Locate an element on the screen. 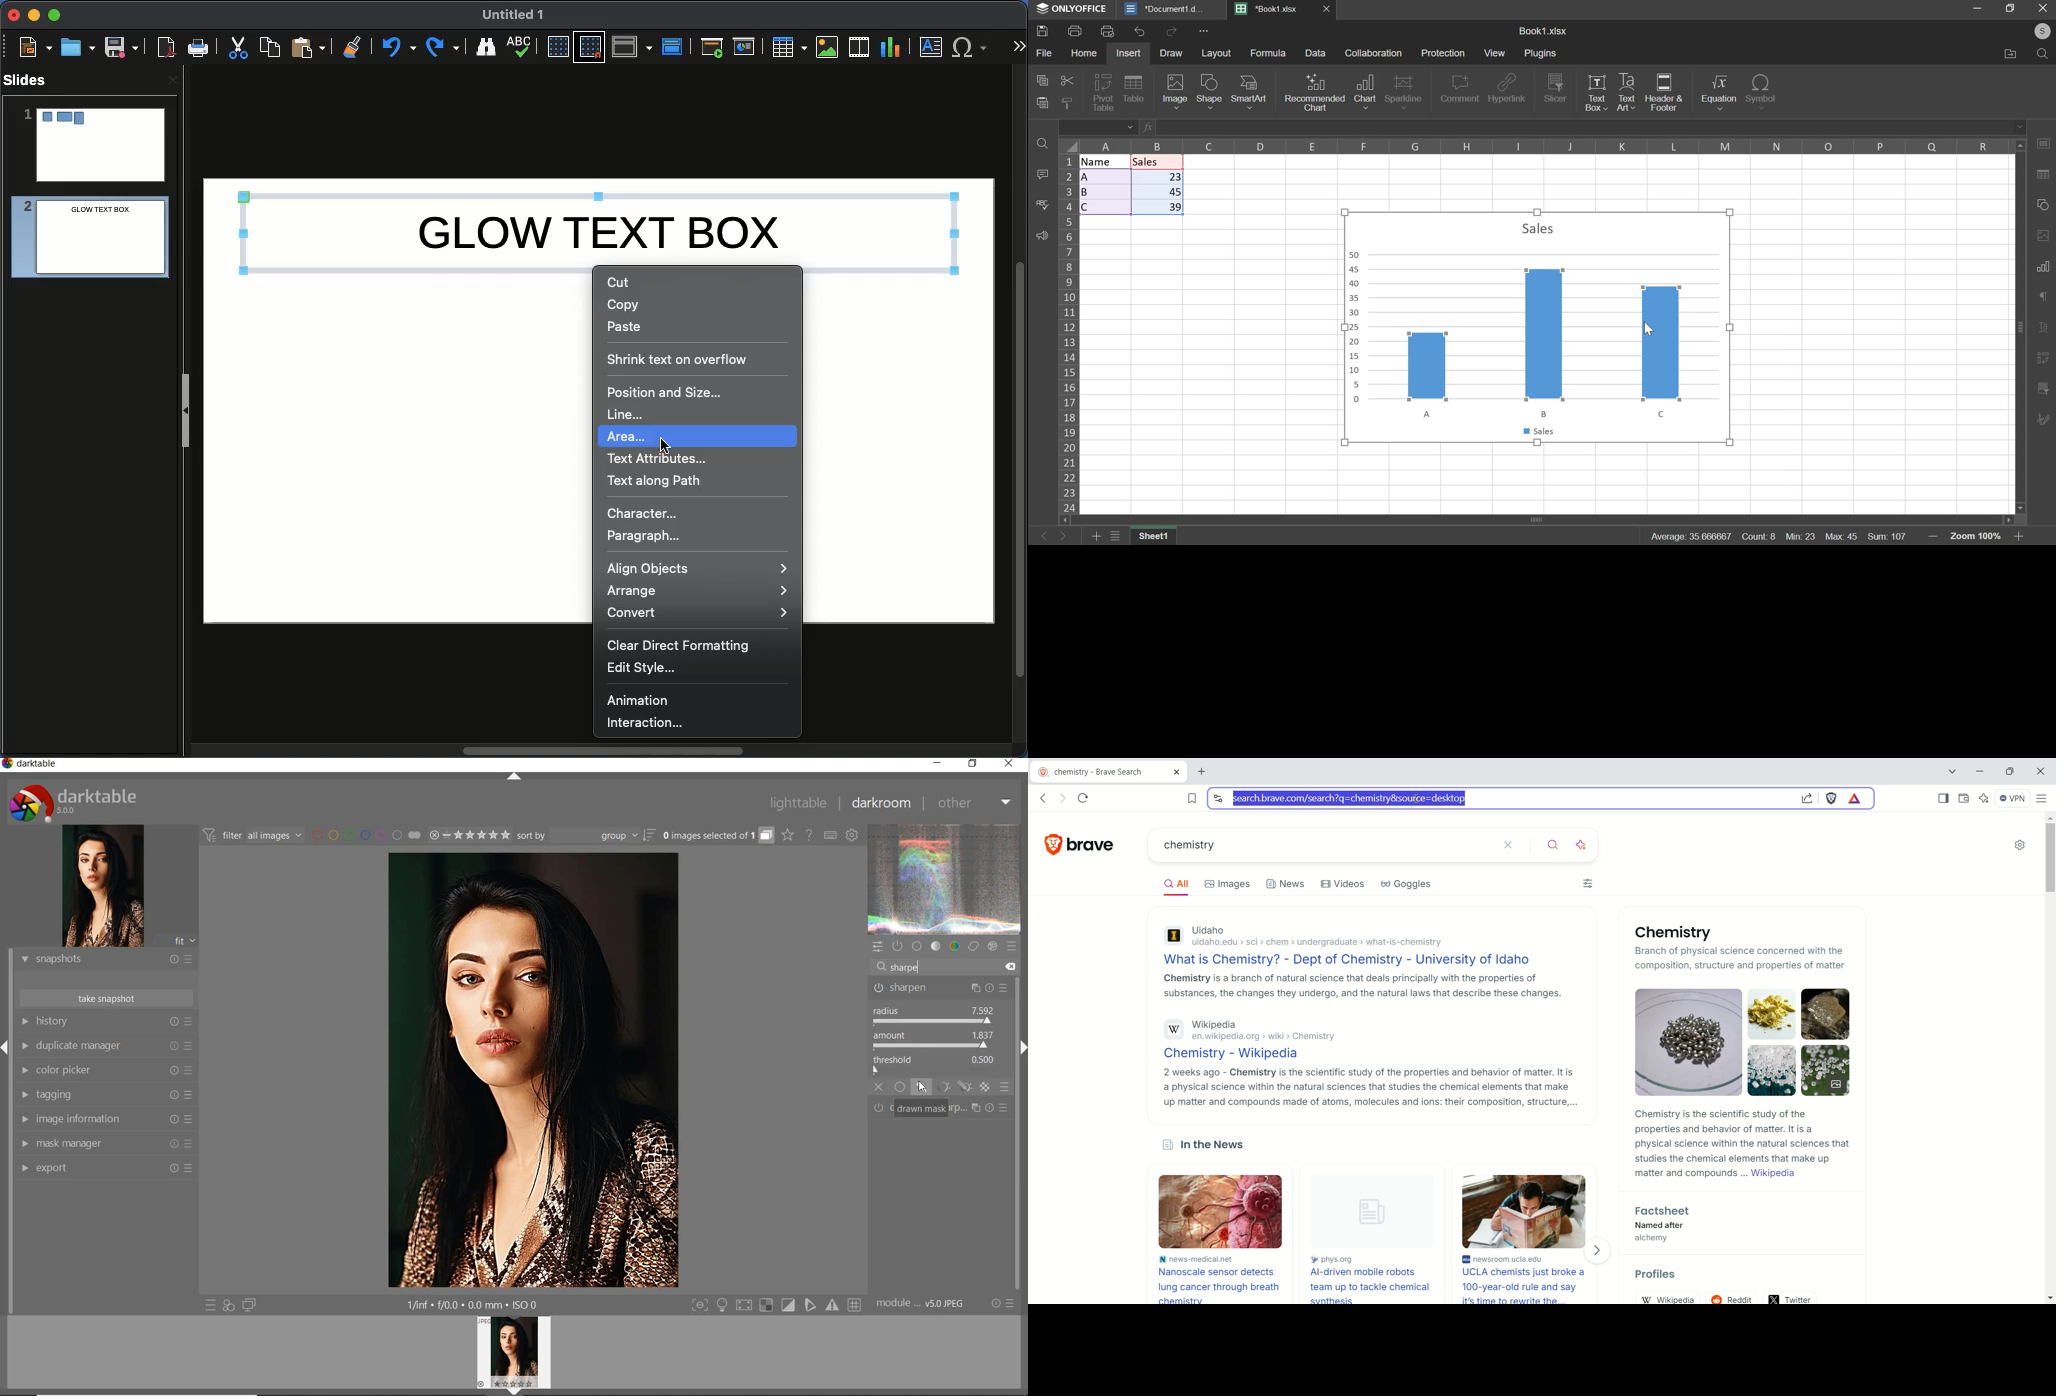 The image size is (2072, 1400). Area is located at coordinates (700, 437).